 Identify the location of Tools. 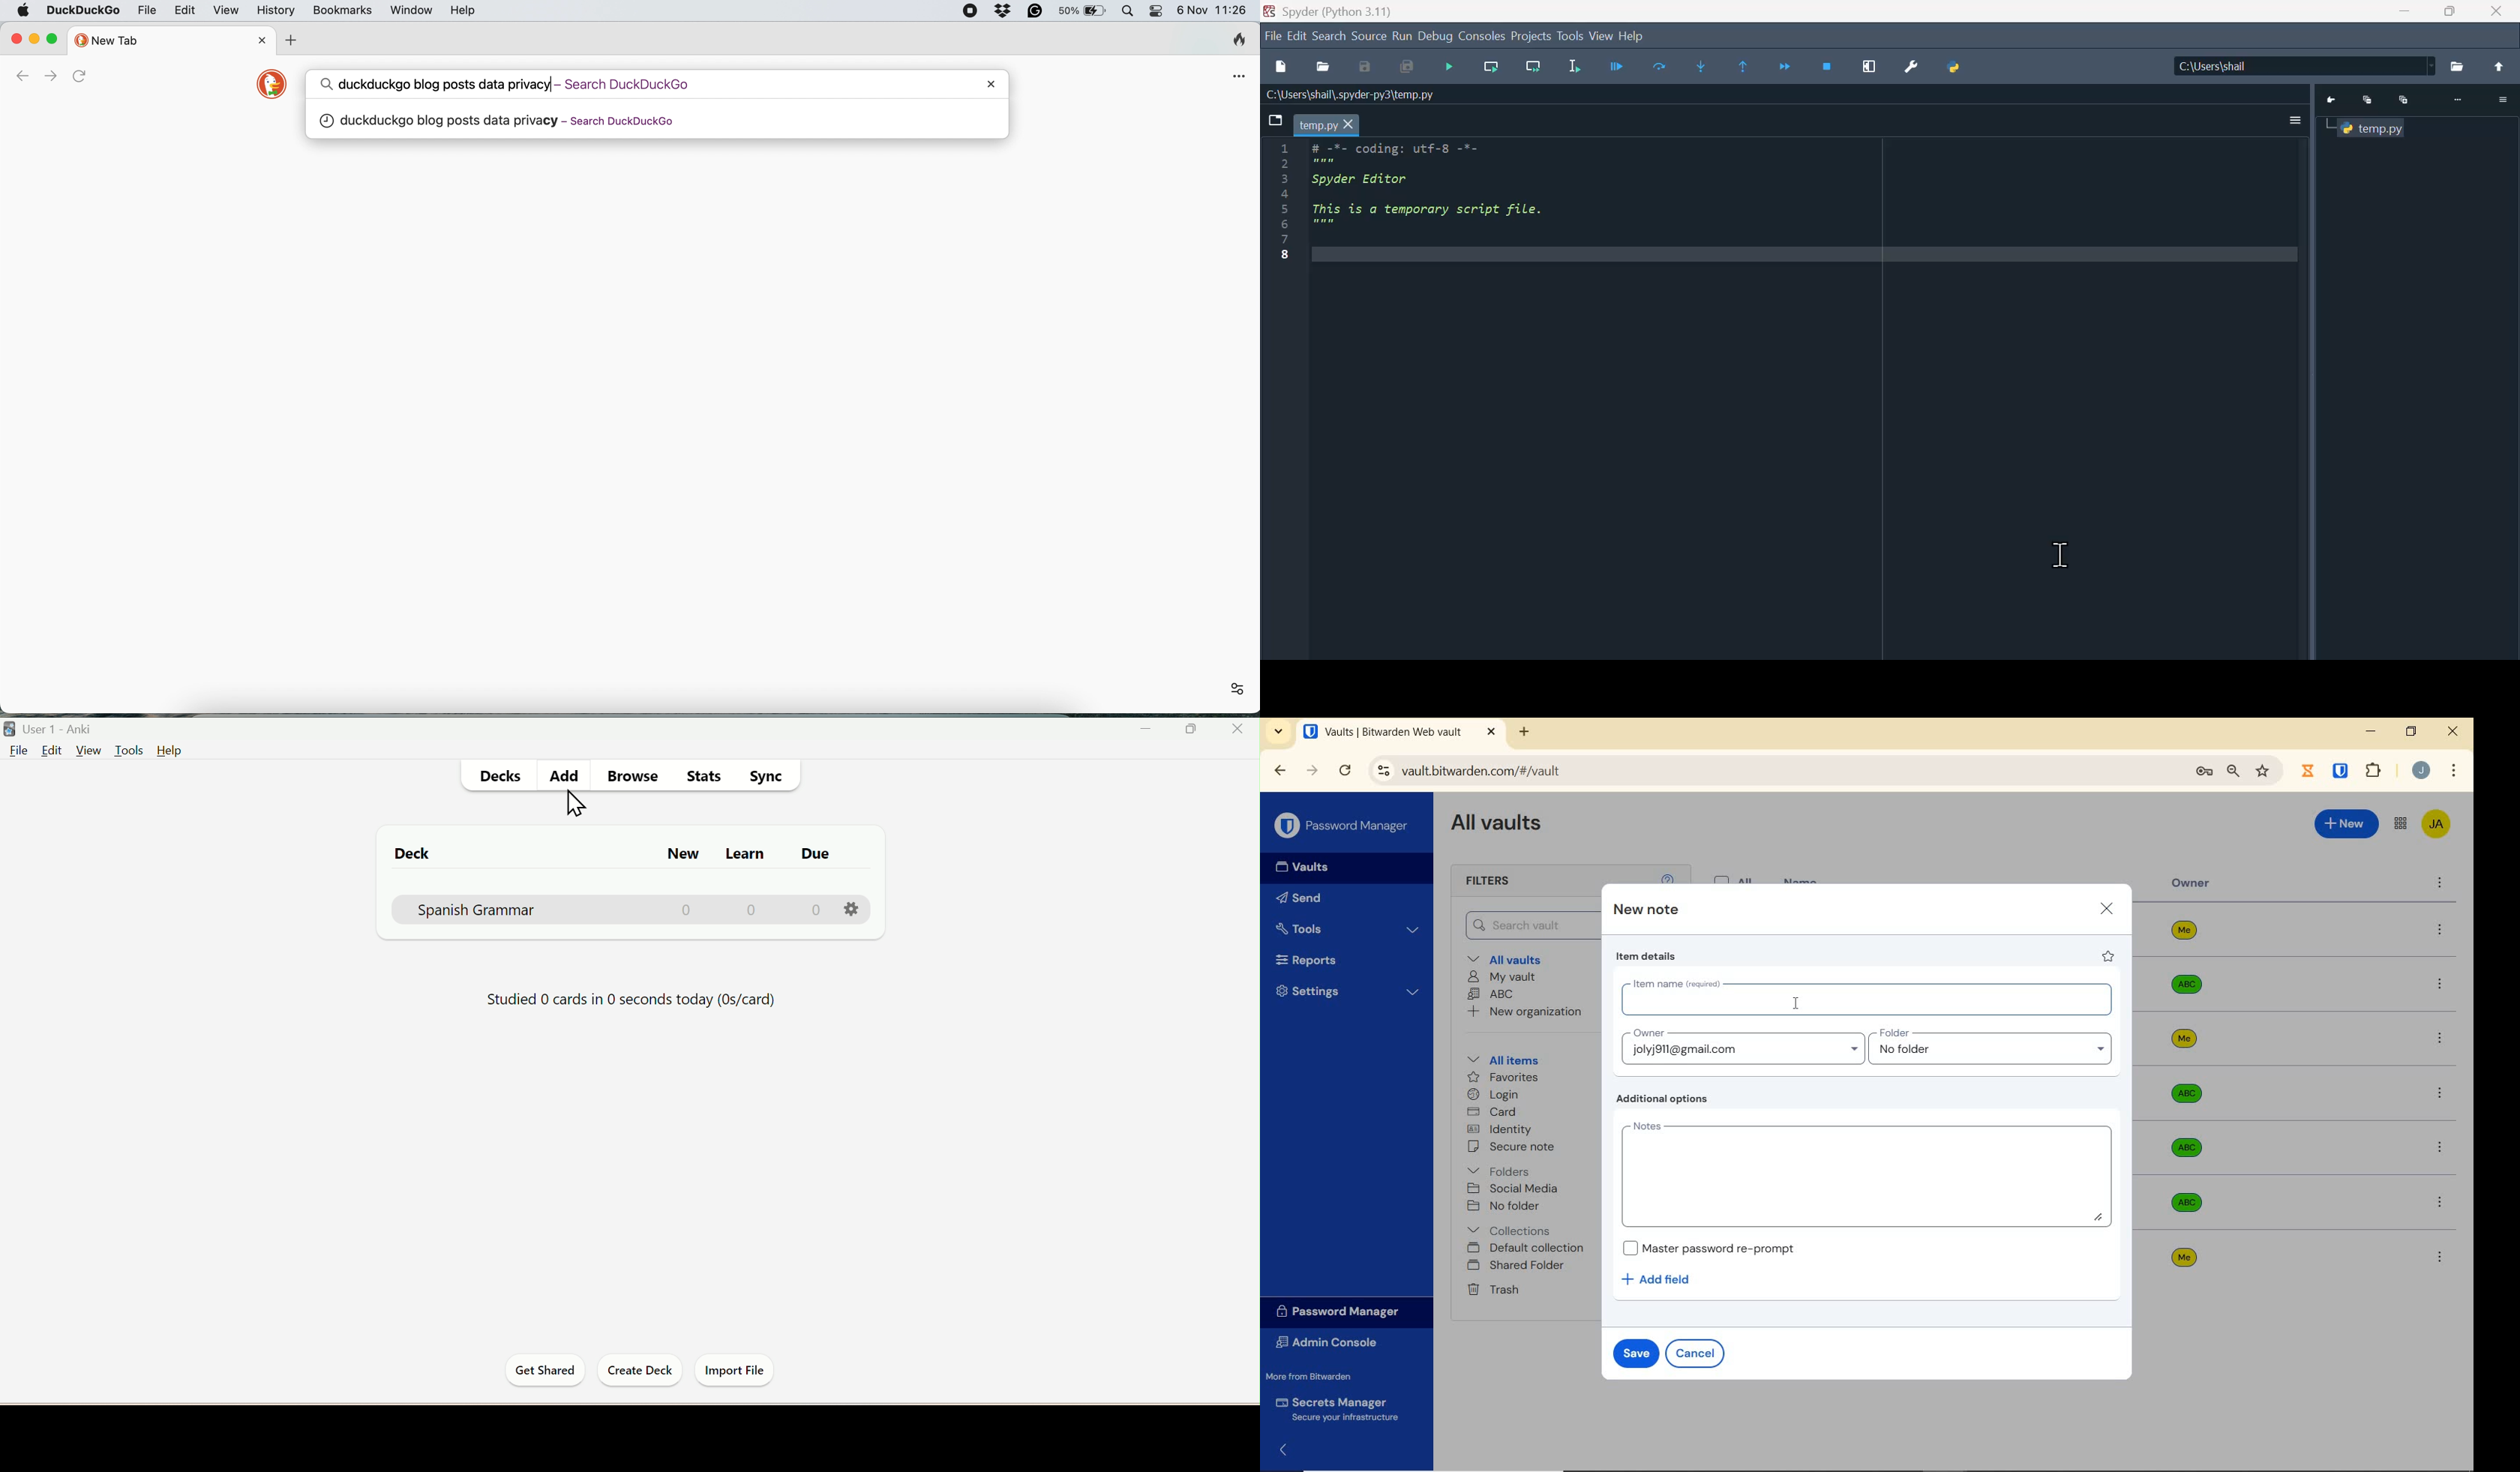
(1348, 927).